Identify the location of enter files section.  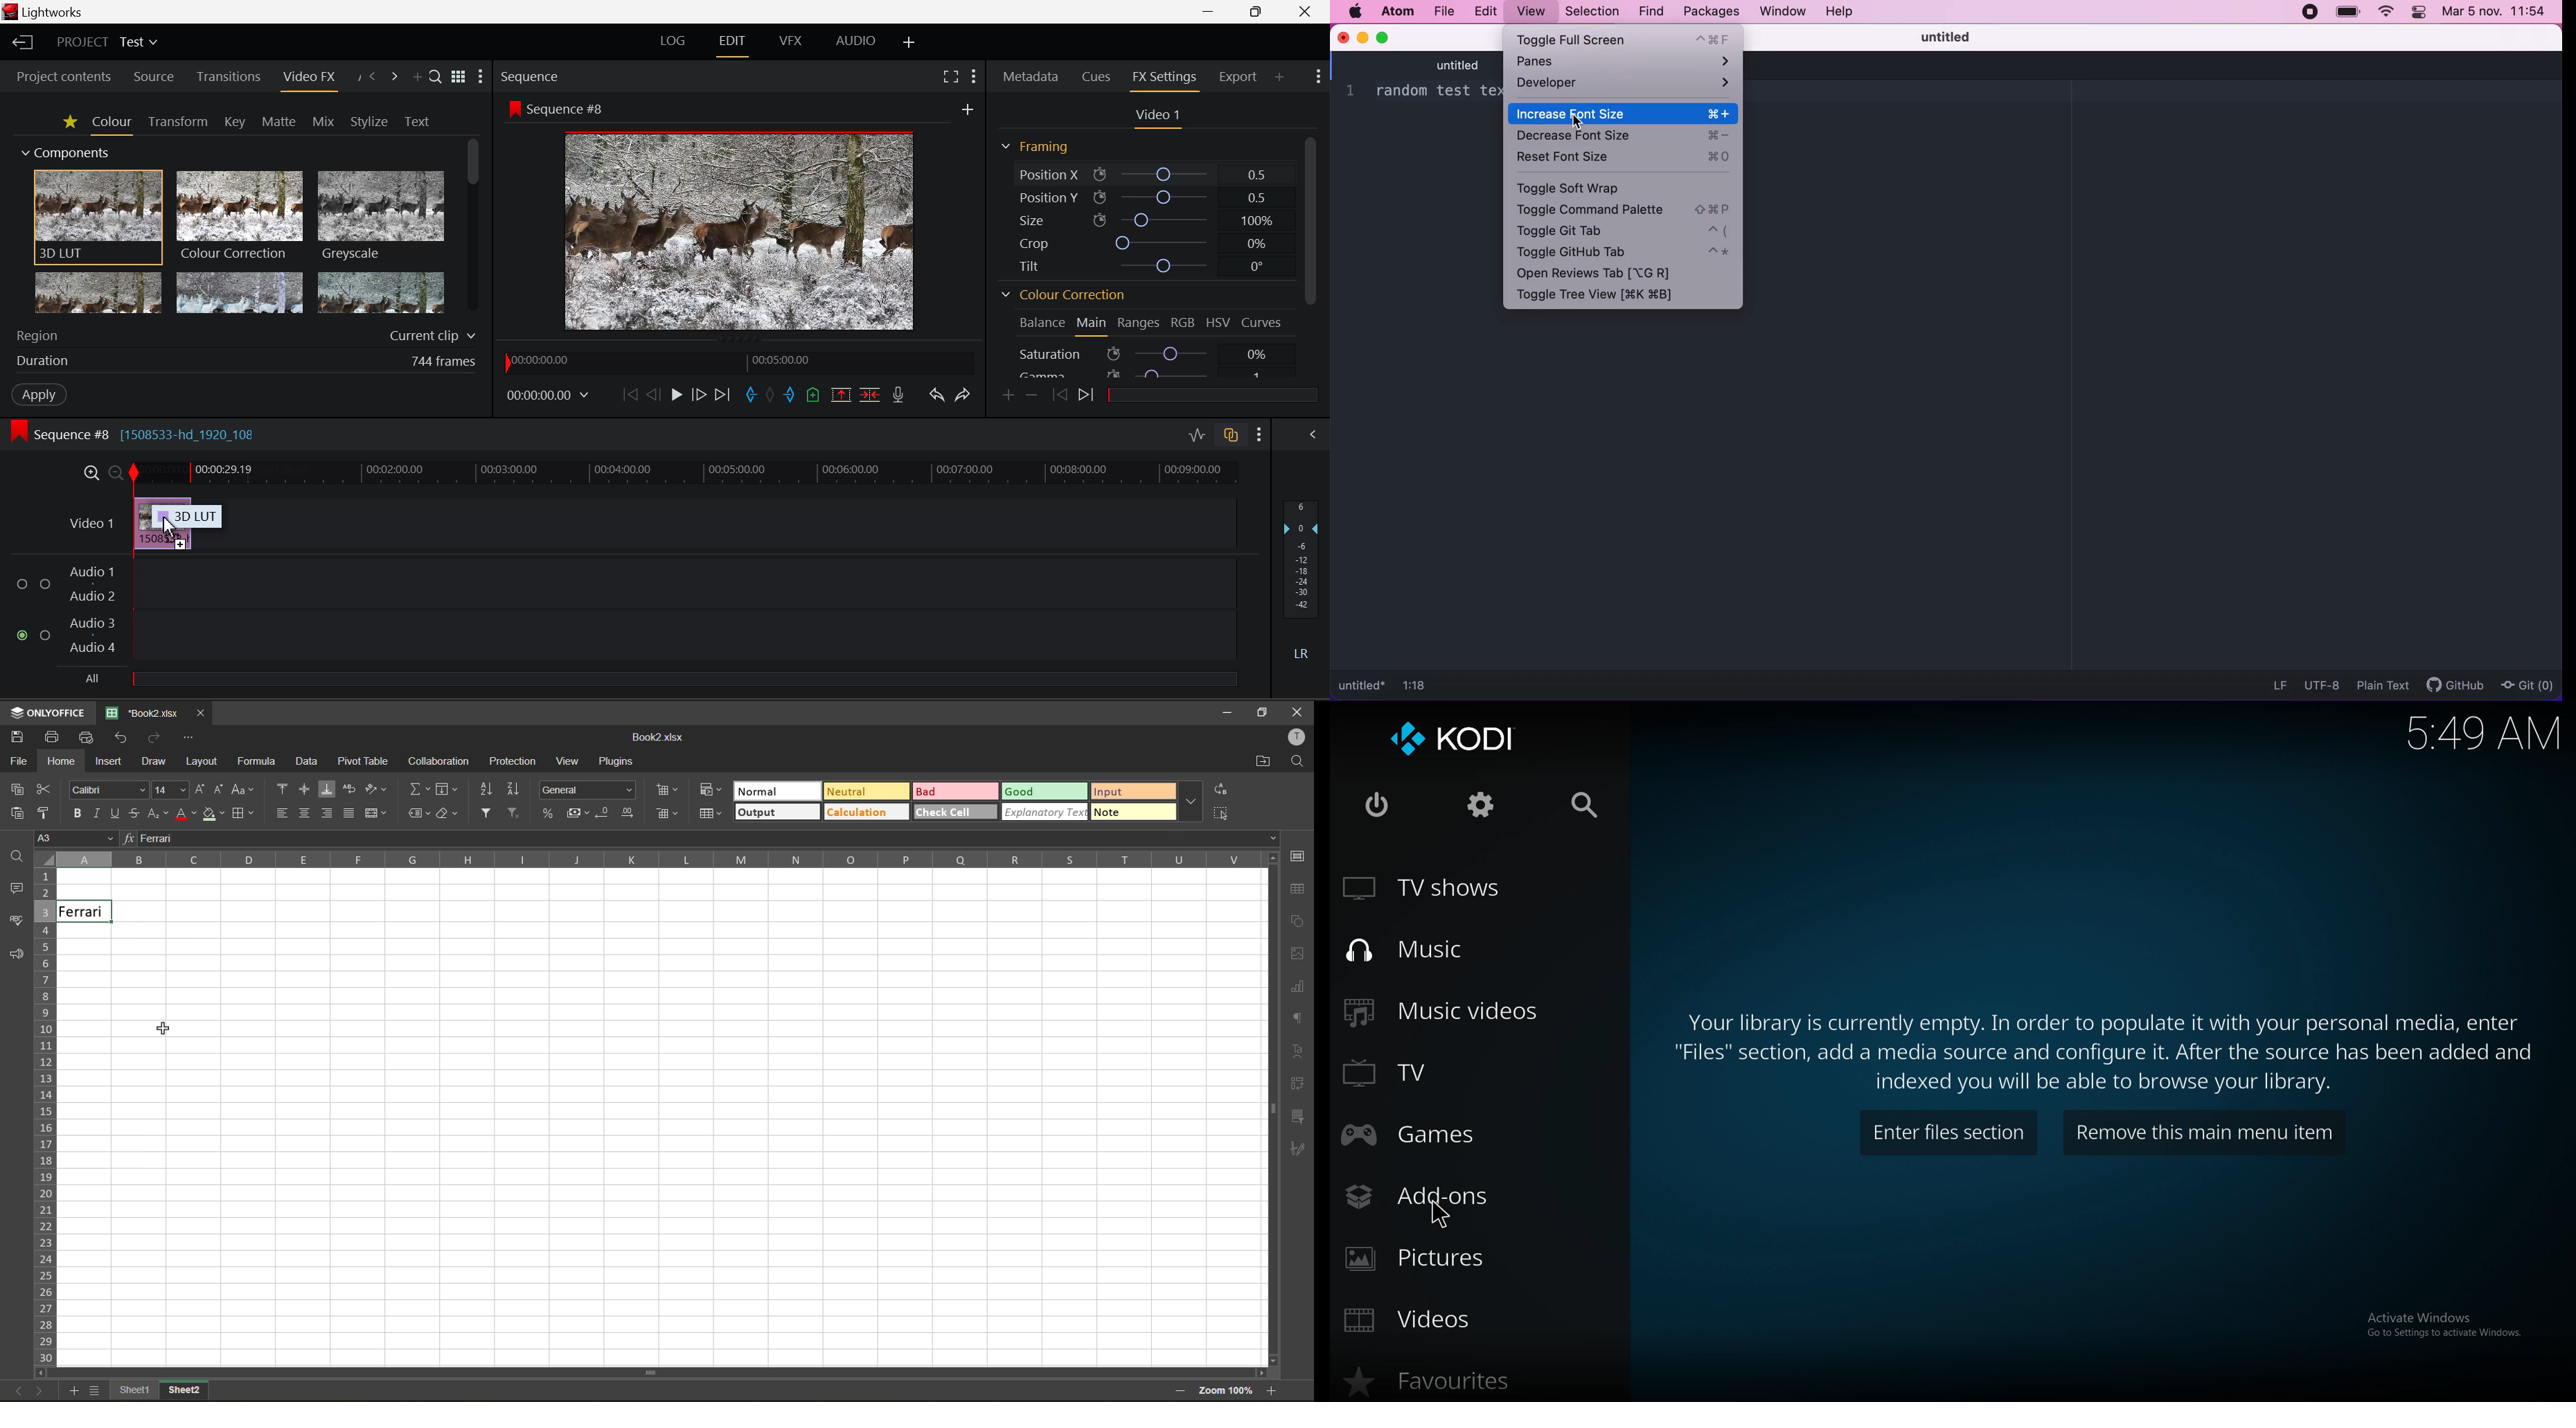
(1951, 1133).